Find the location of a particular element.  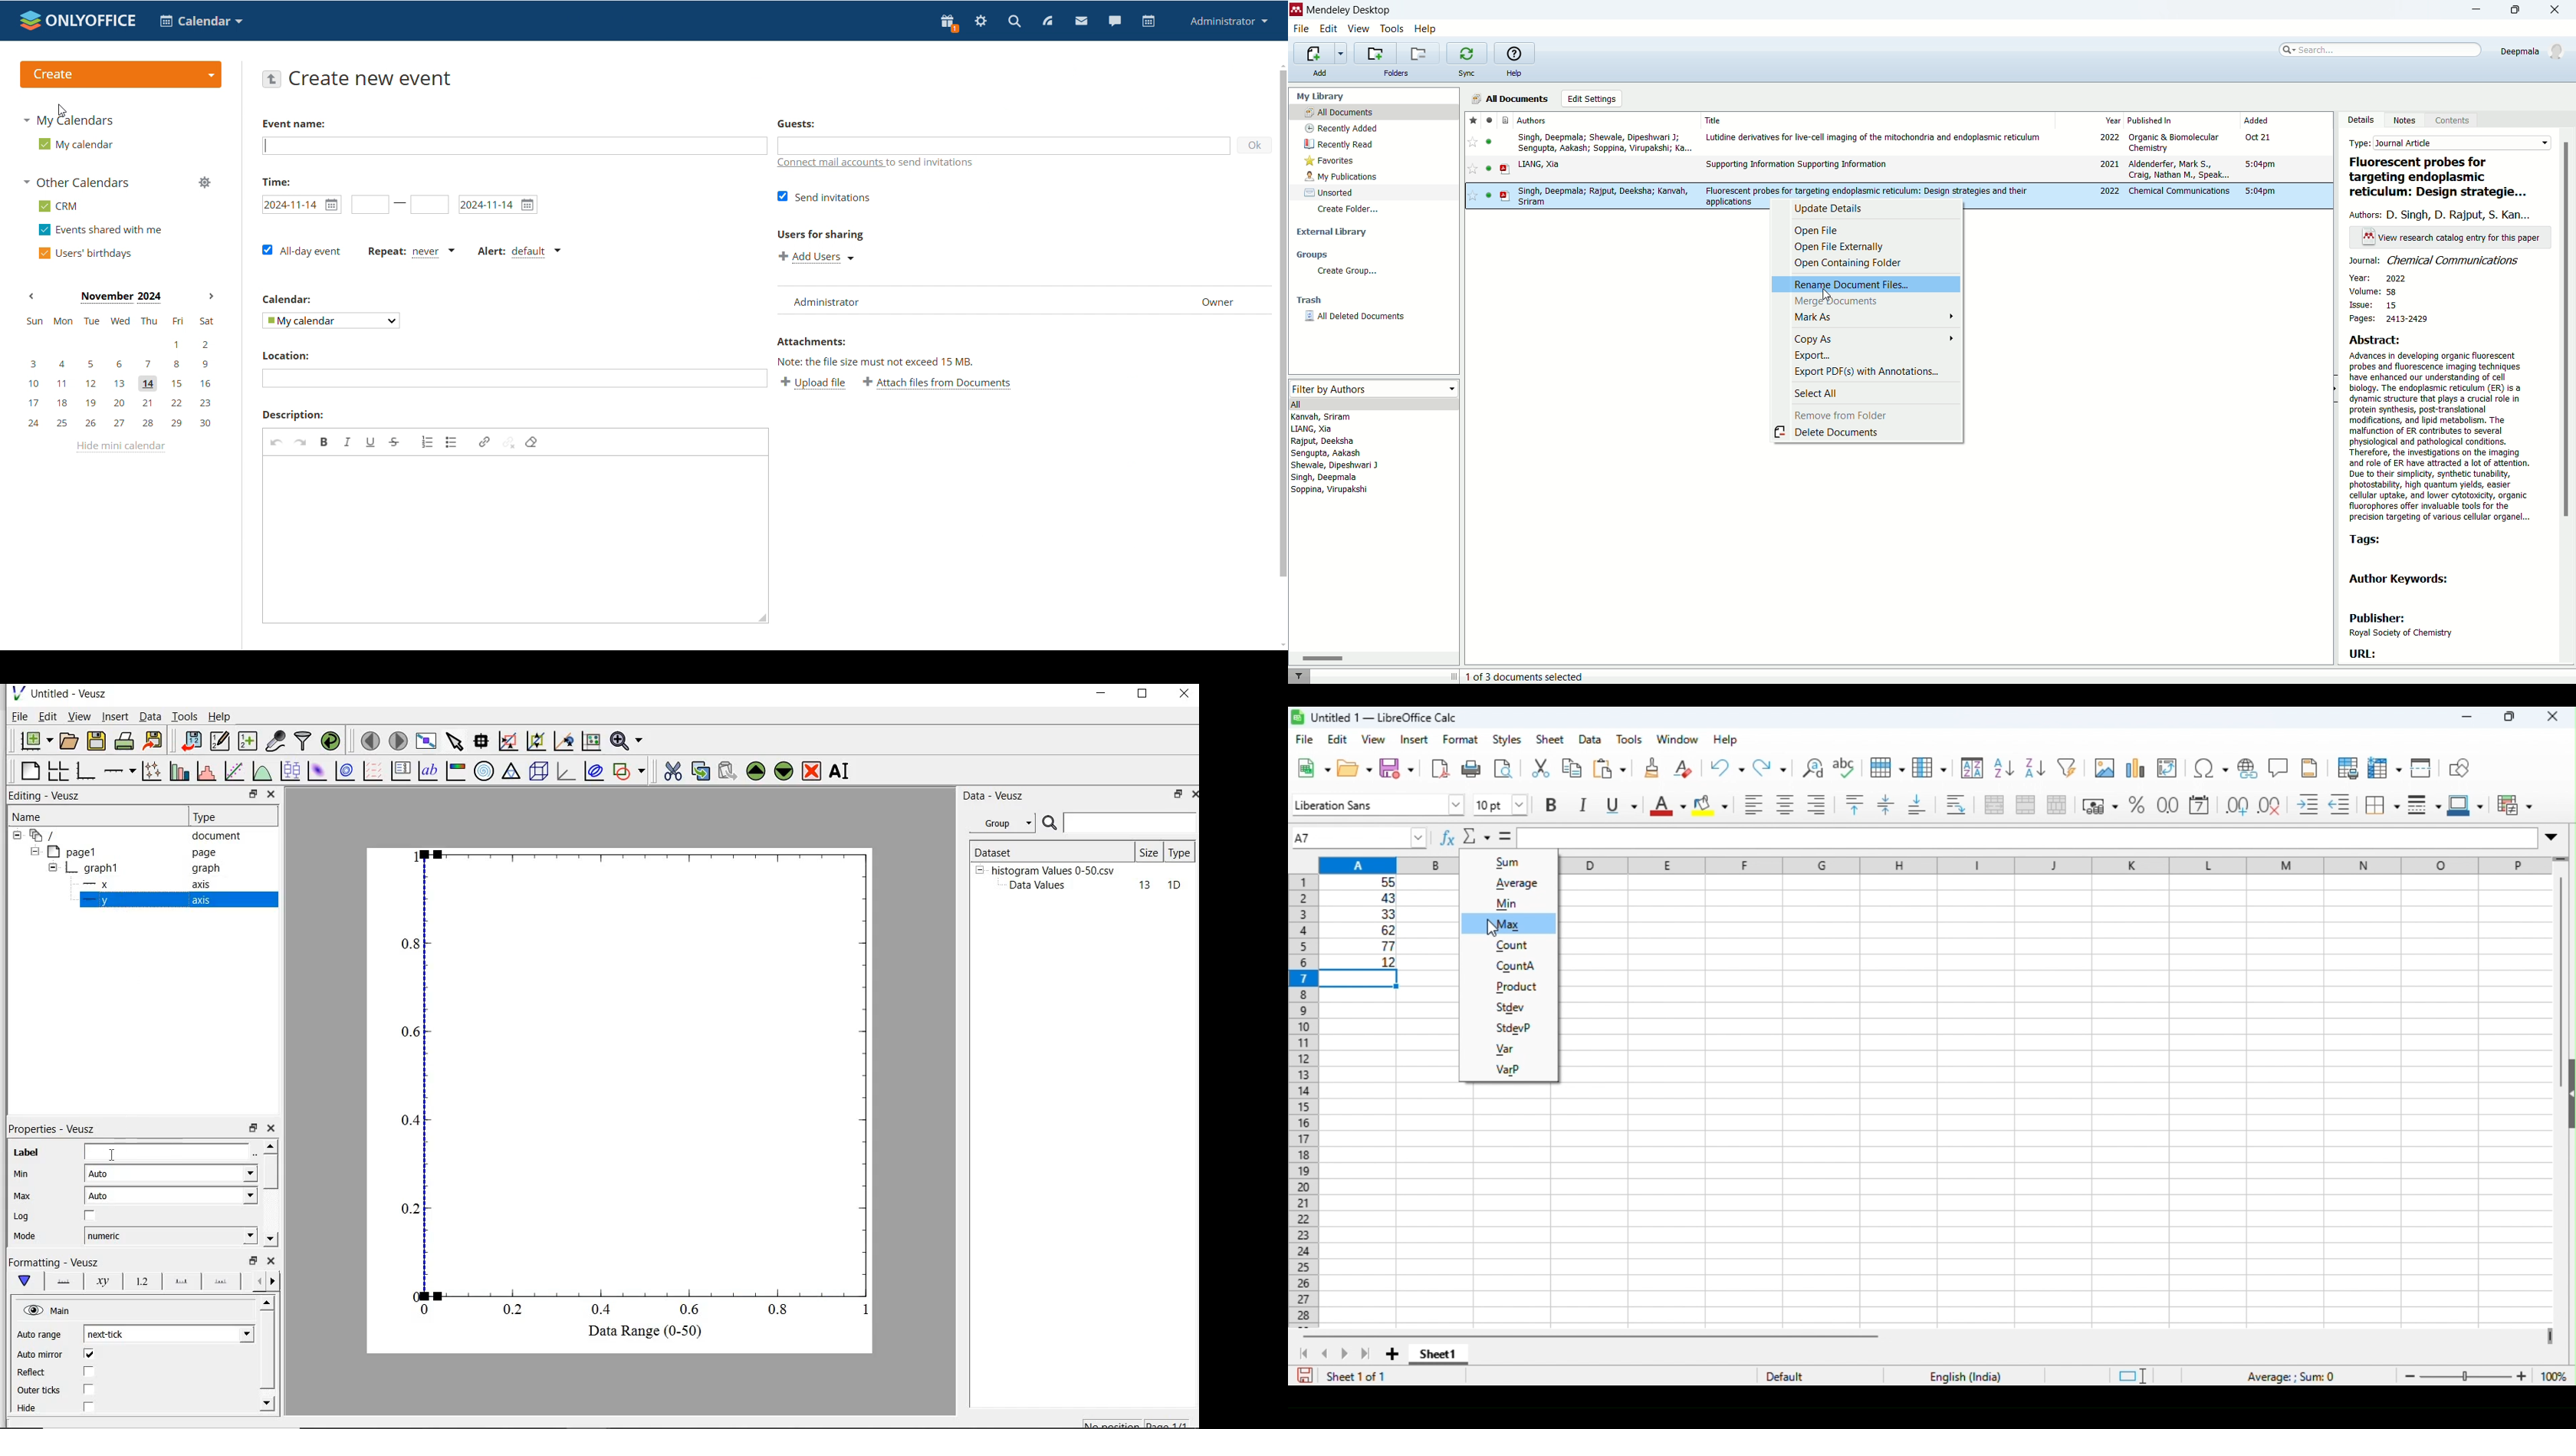

create new datasets using ranges, parametrically or as functions of existing datasets is located at coordinates (250, 740).